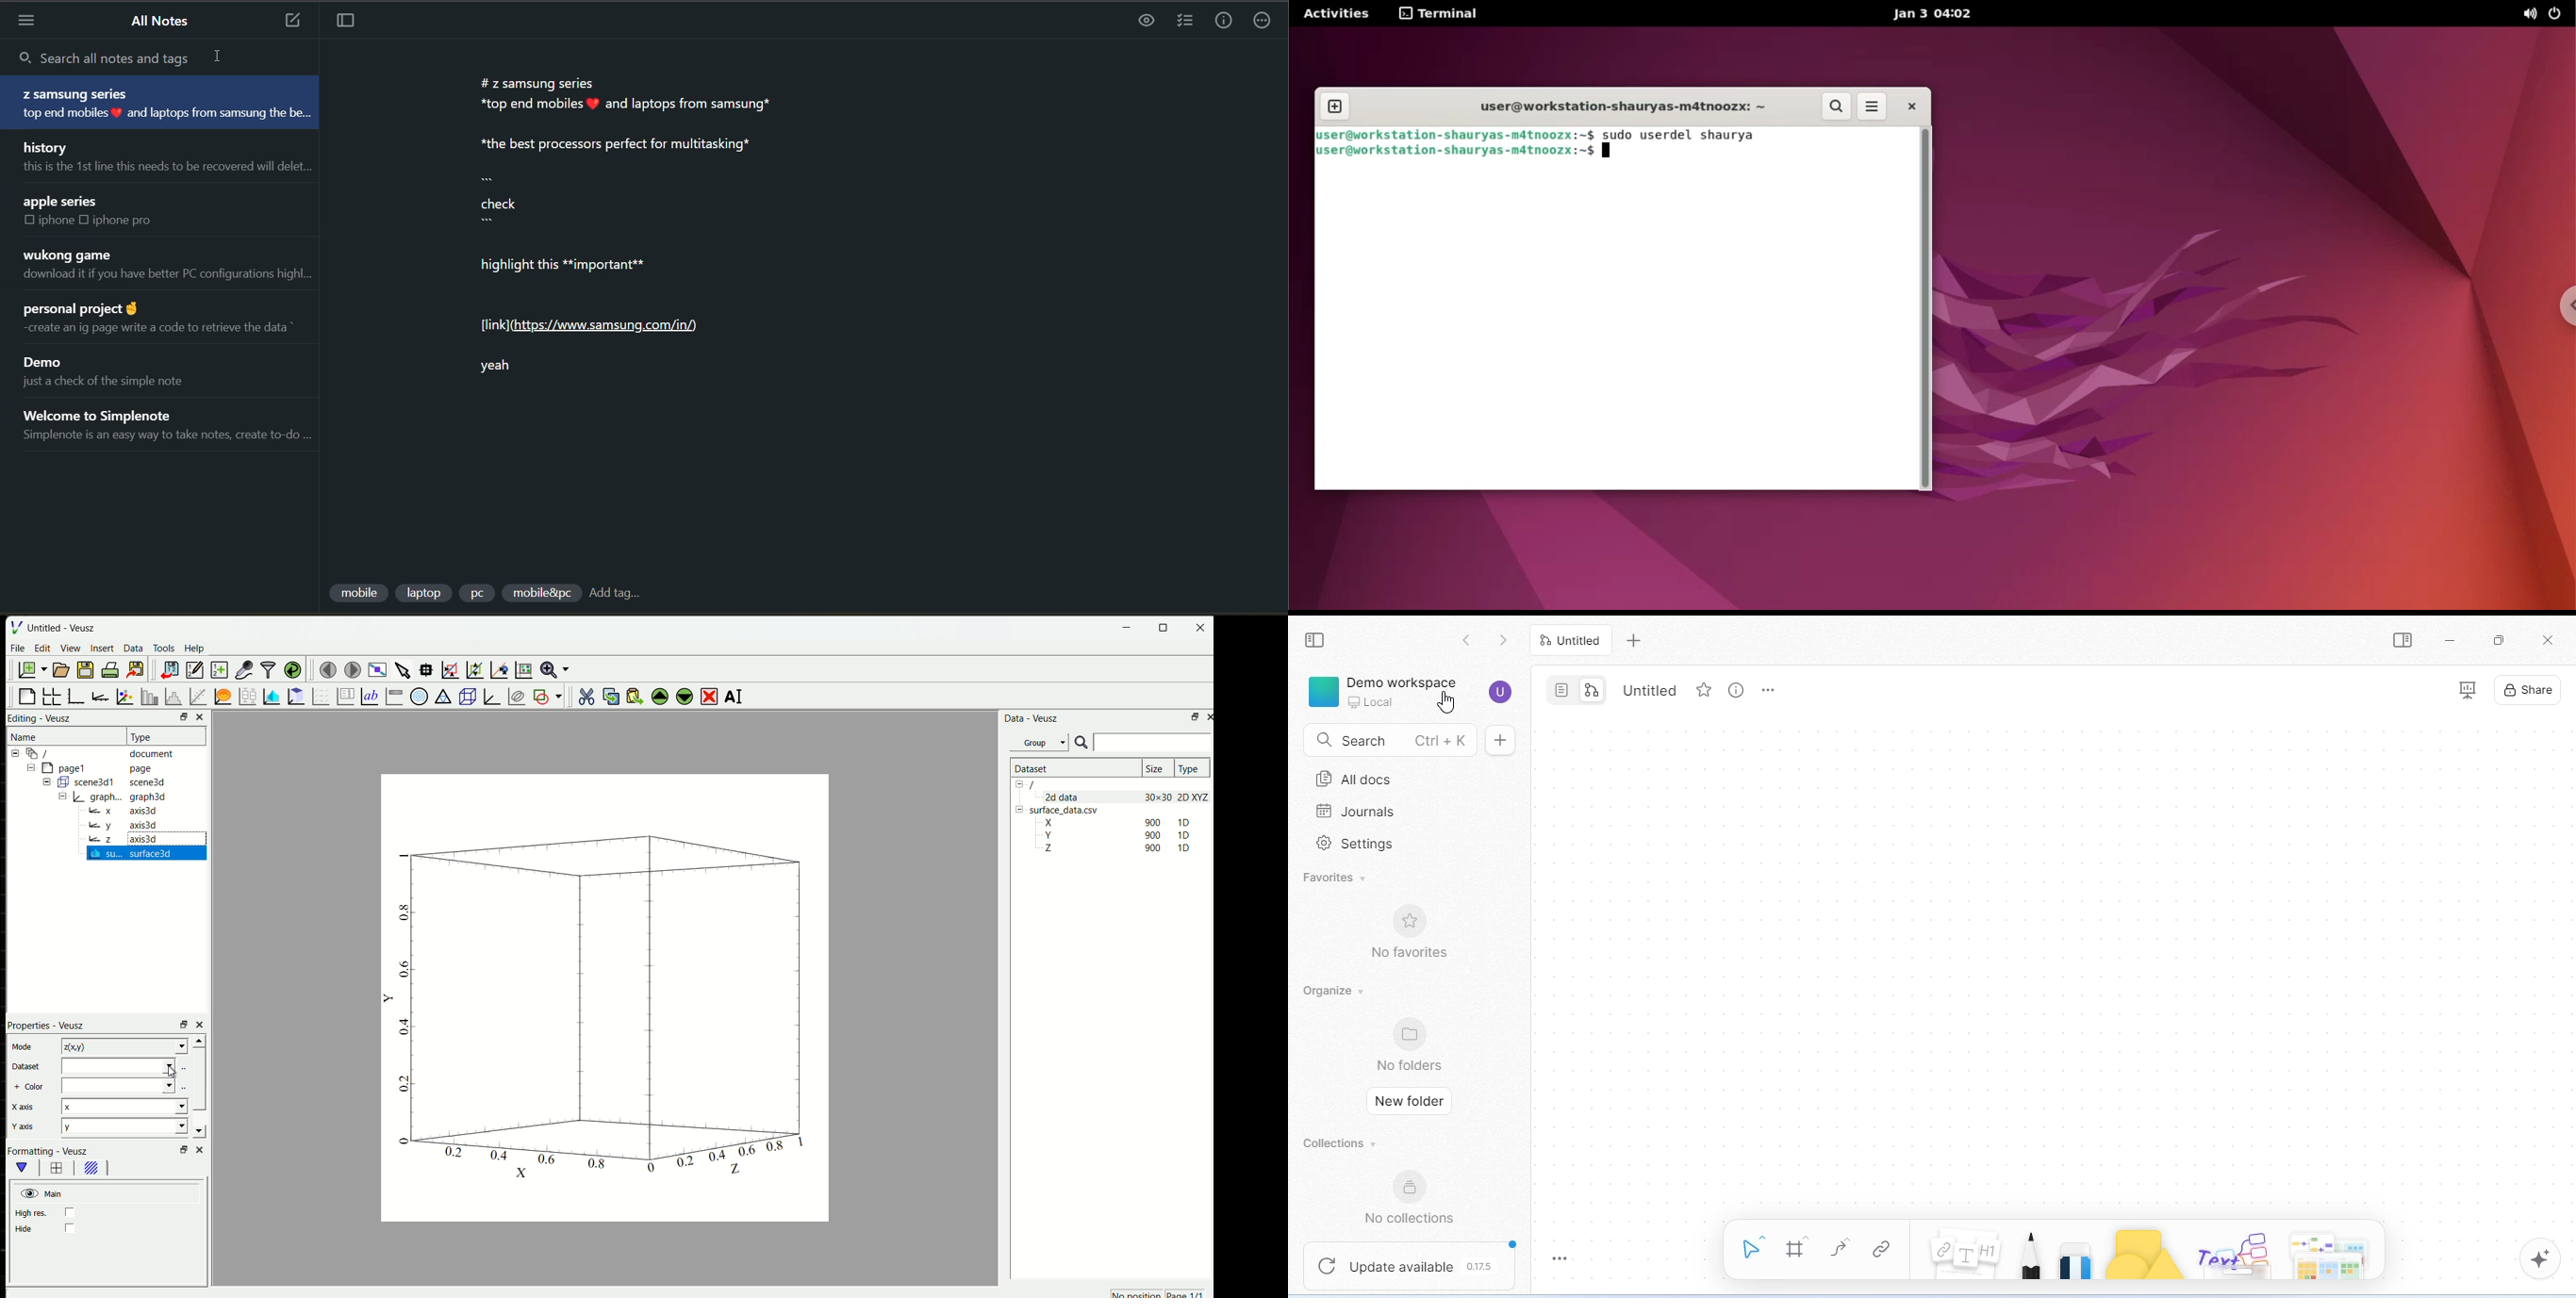 The height and width of the screenshot is (1316, 2576). I want to click on ternary graph, so click(445, 696).